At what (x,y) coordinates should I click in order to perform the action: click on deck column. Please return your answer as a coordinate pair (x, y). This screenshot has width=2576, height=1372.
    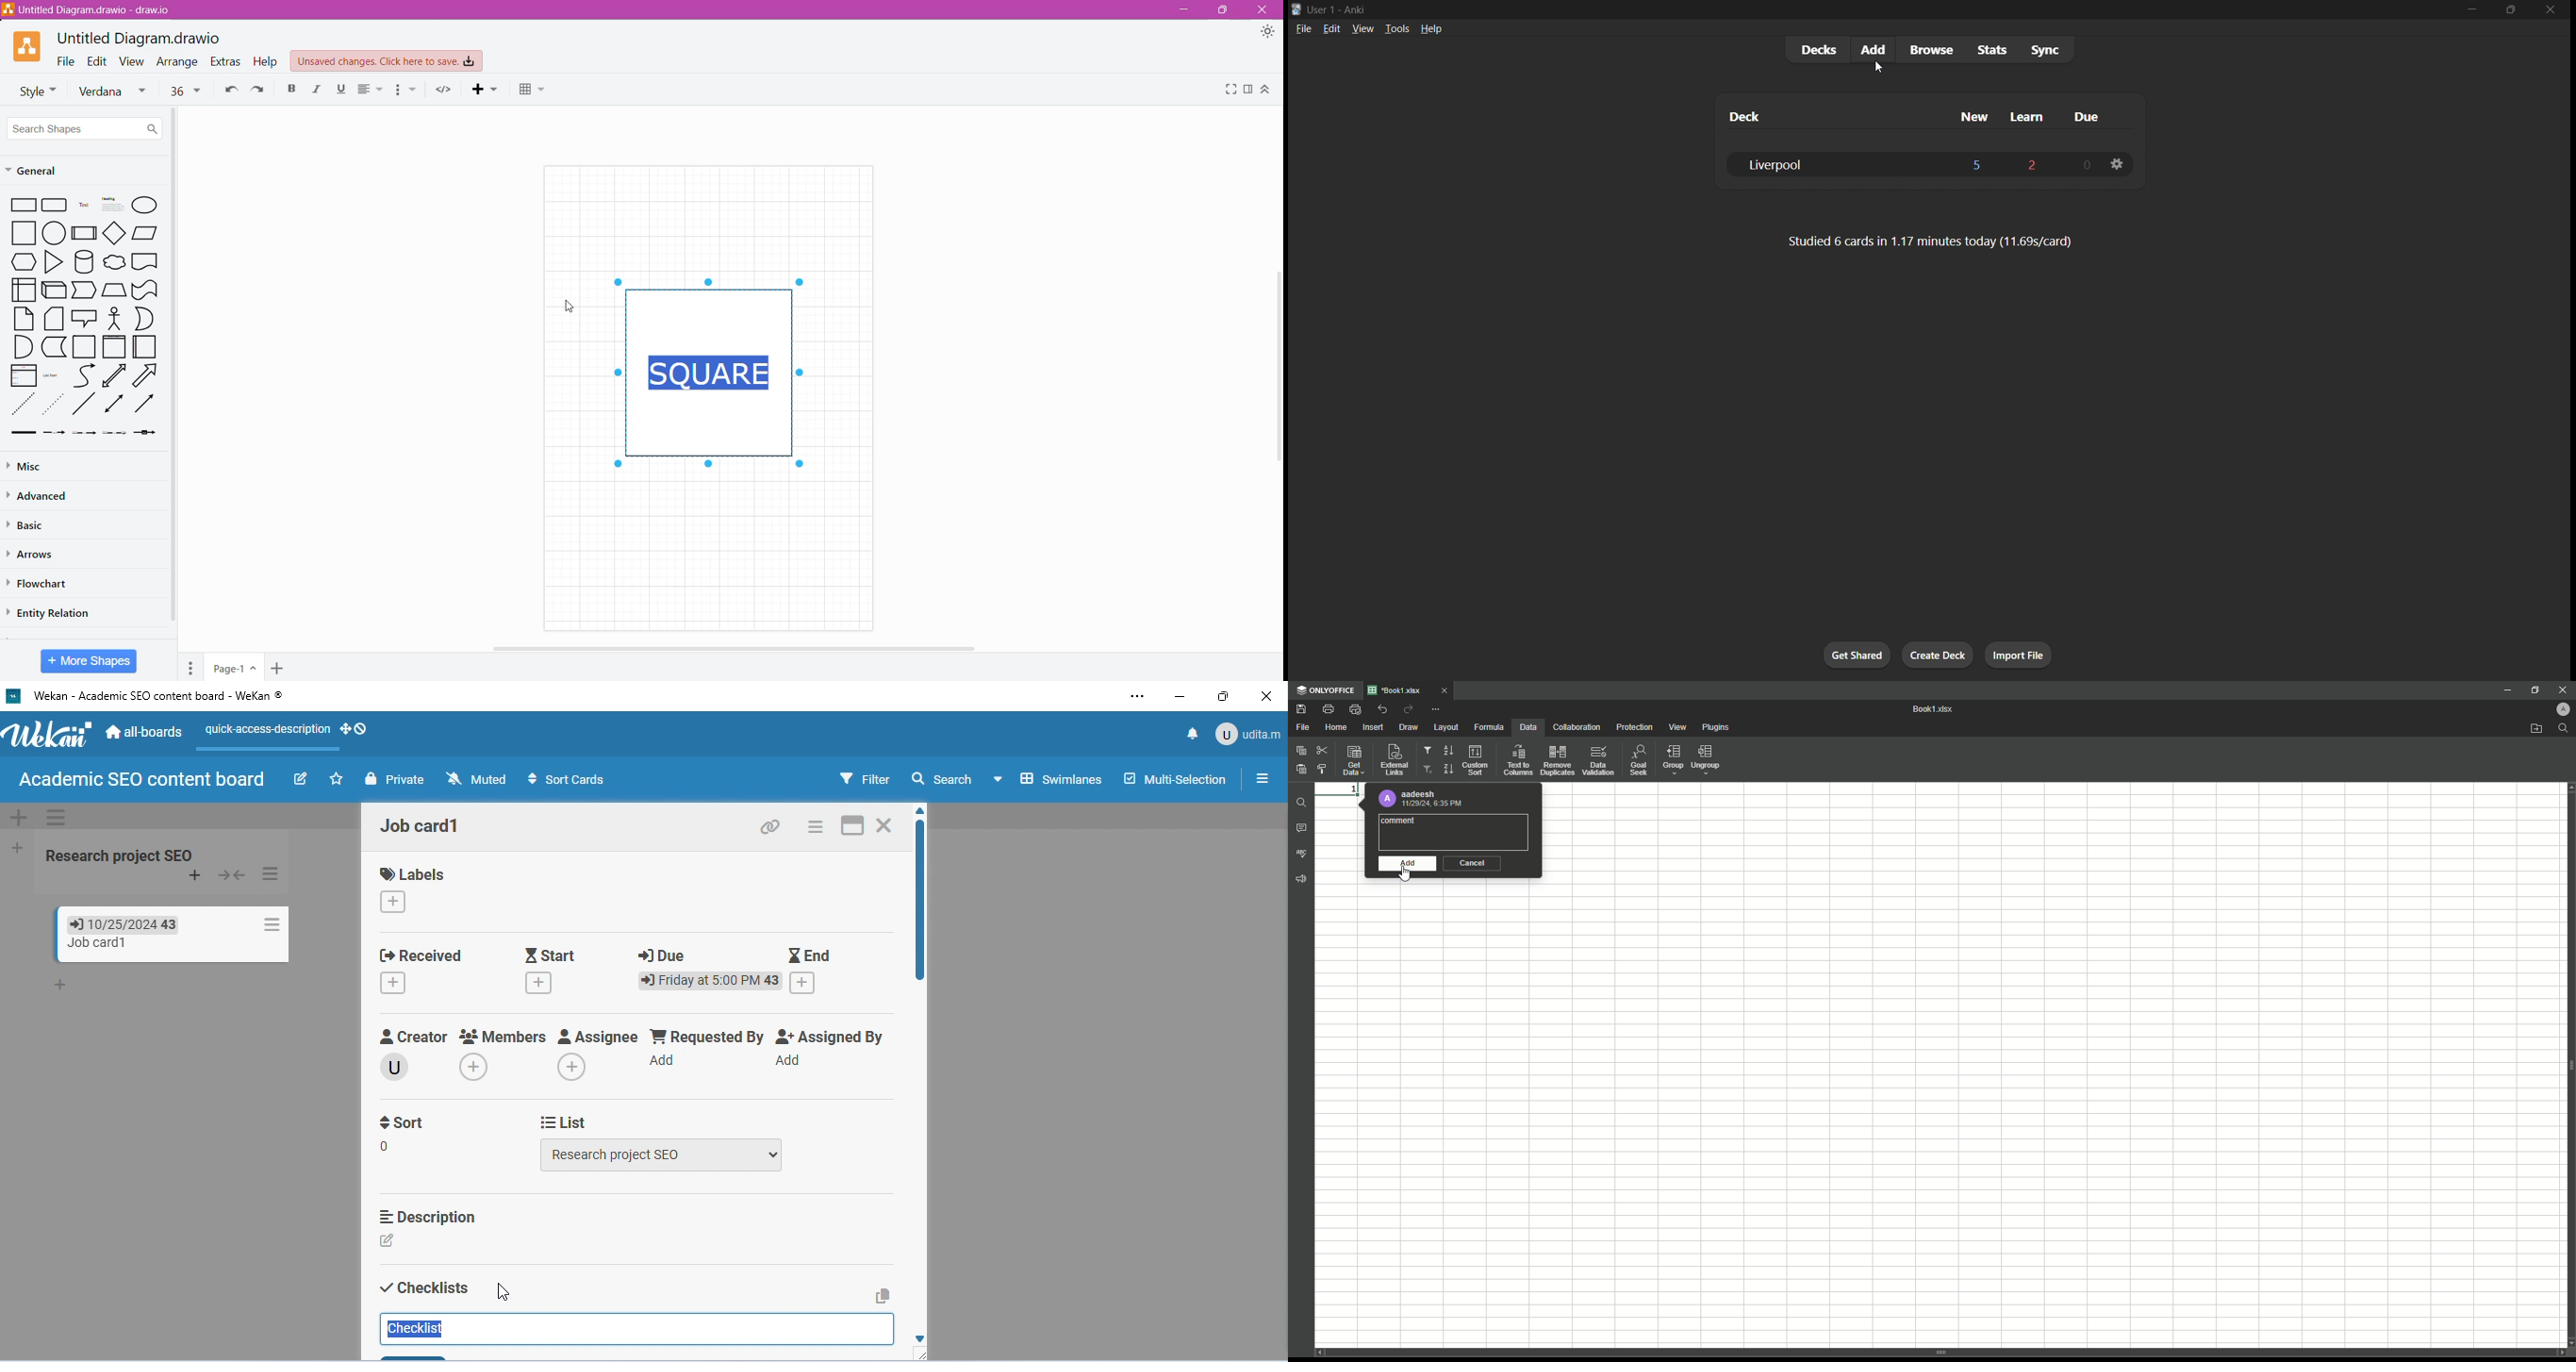
    Looking at the image, I should click on (1822, 117).